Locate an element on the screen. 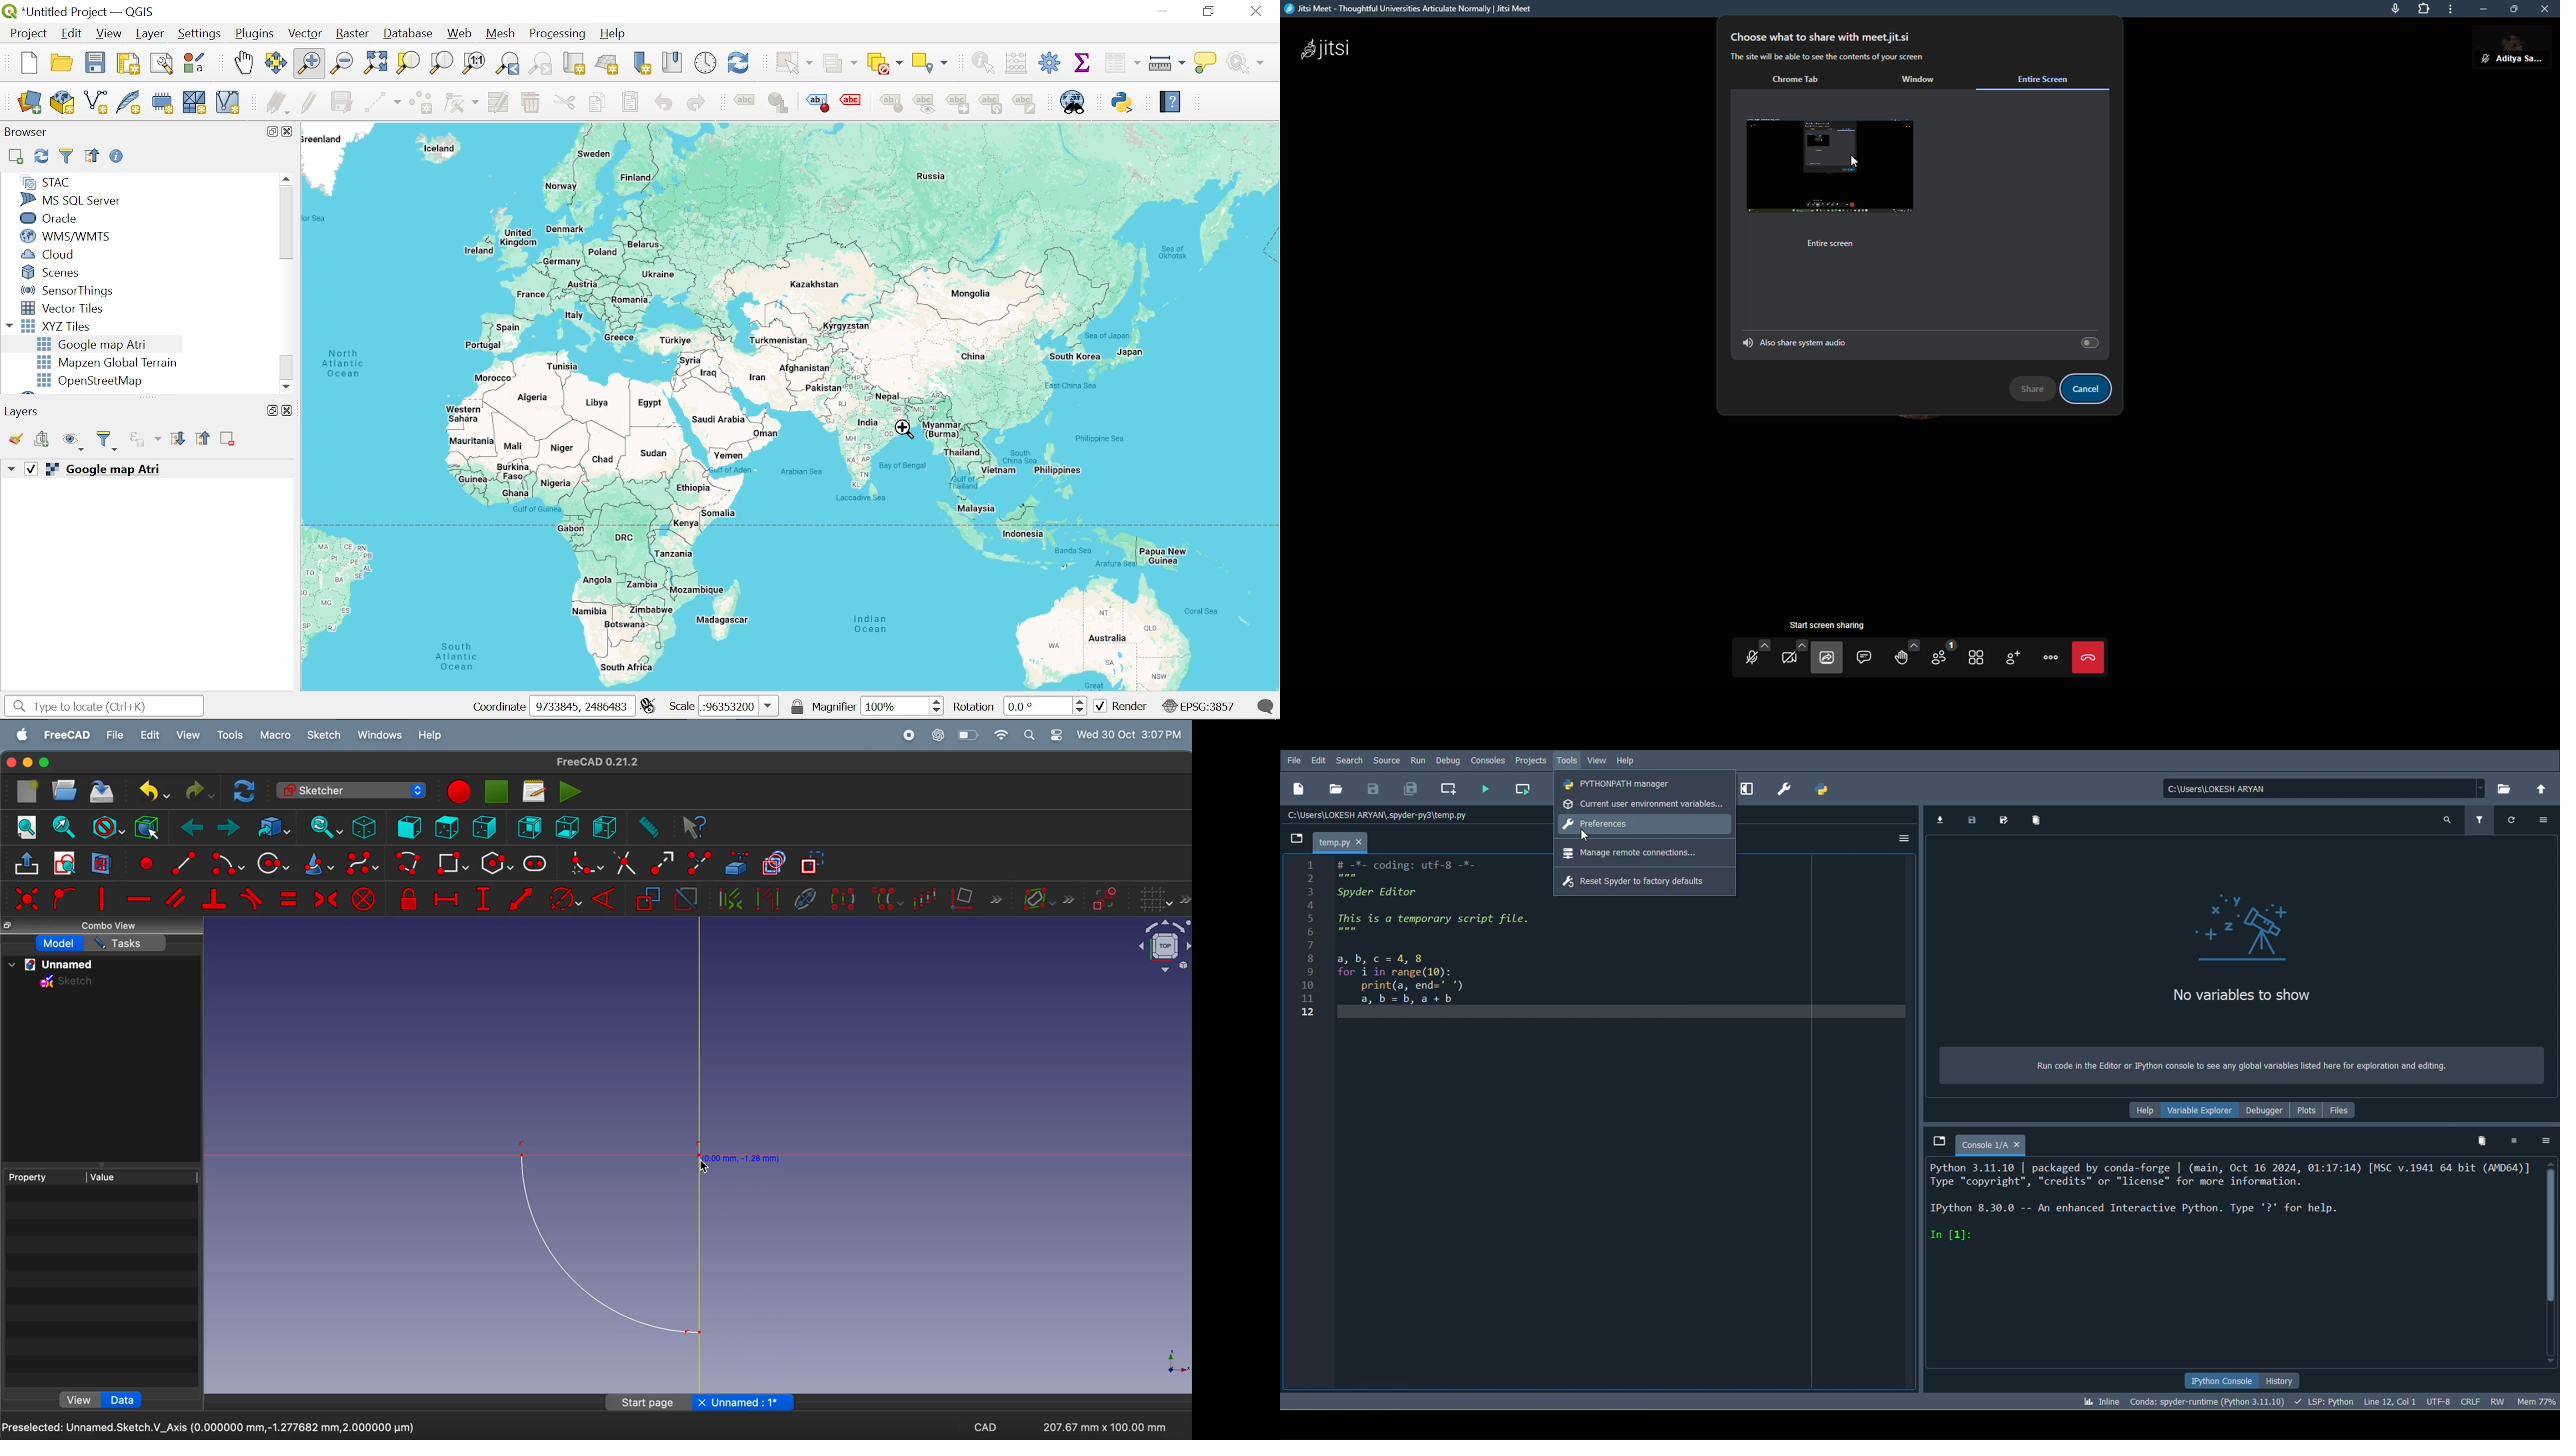 Image resolution: width=2576 pixels, height=1456 pixels. Increase is located at coordinates (940, 699).